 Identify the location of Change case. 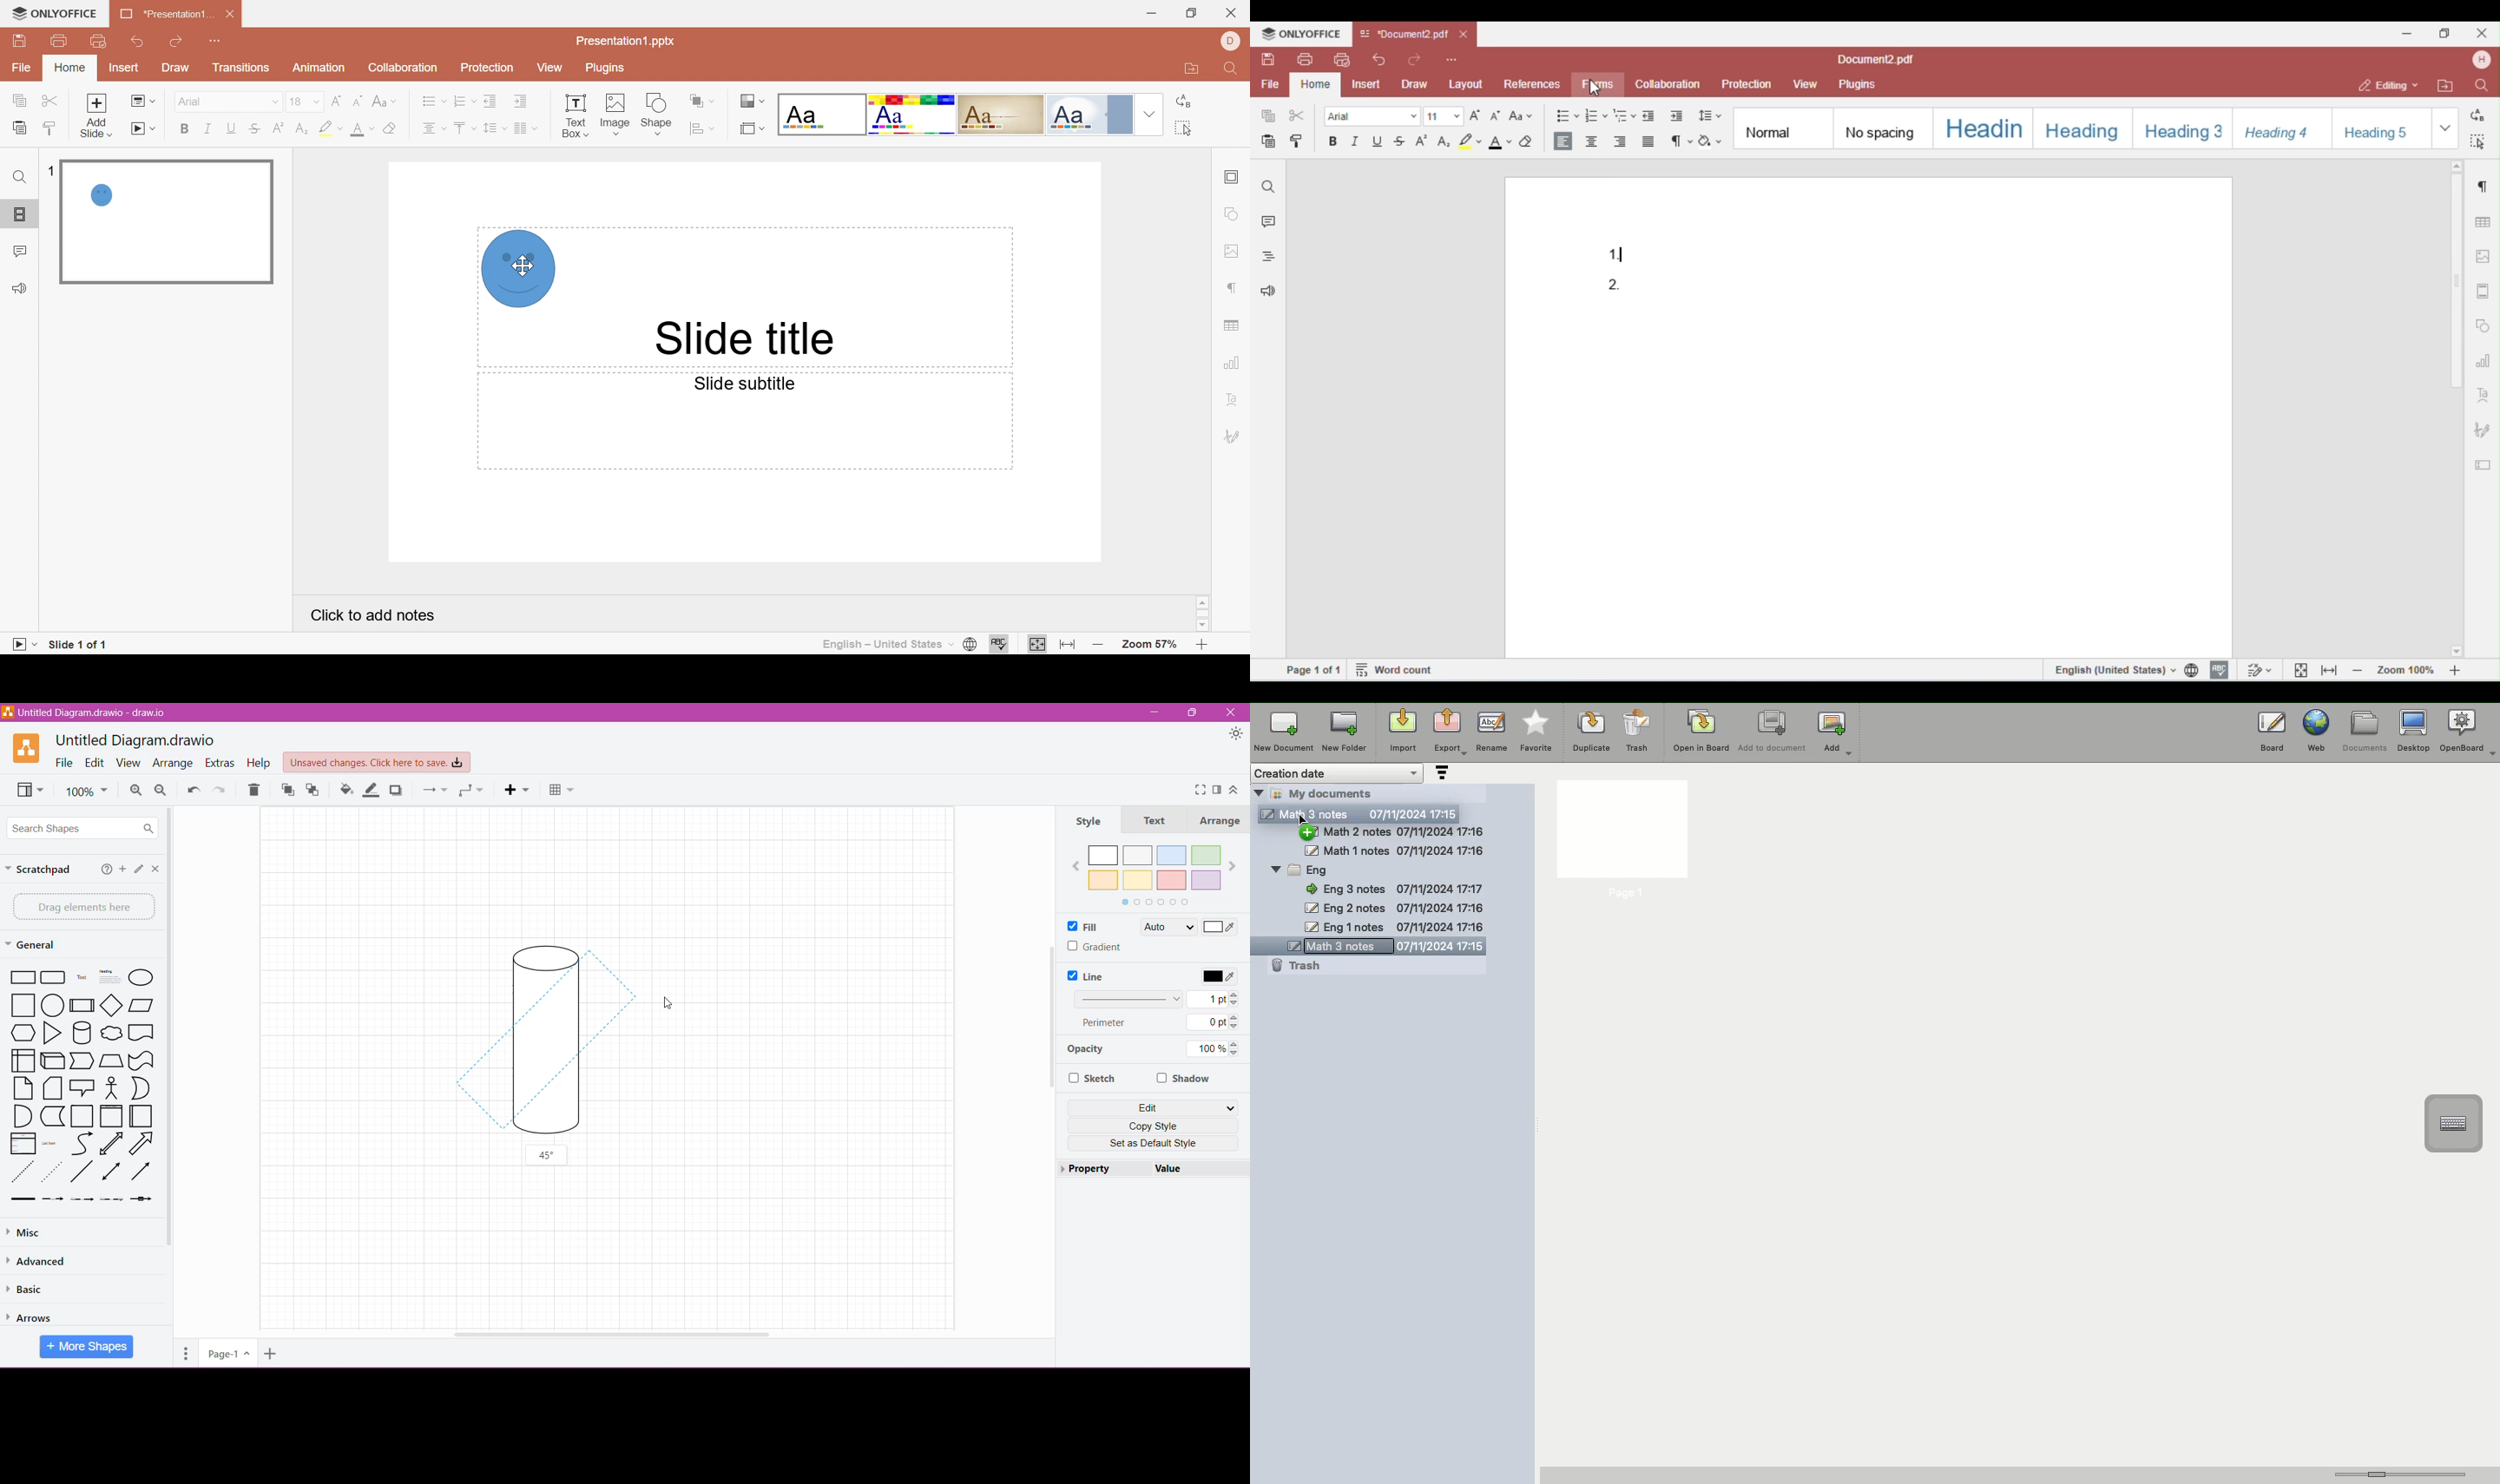
(383, 100).